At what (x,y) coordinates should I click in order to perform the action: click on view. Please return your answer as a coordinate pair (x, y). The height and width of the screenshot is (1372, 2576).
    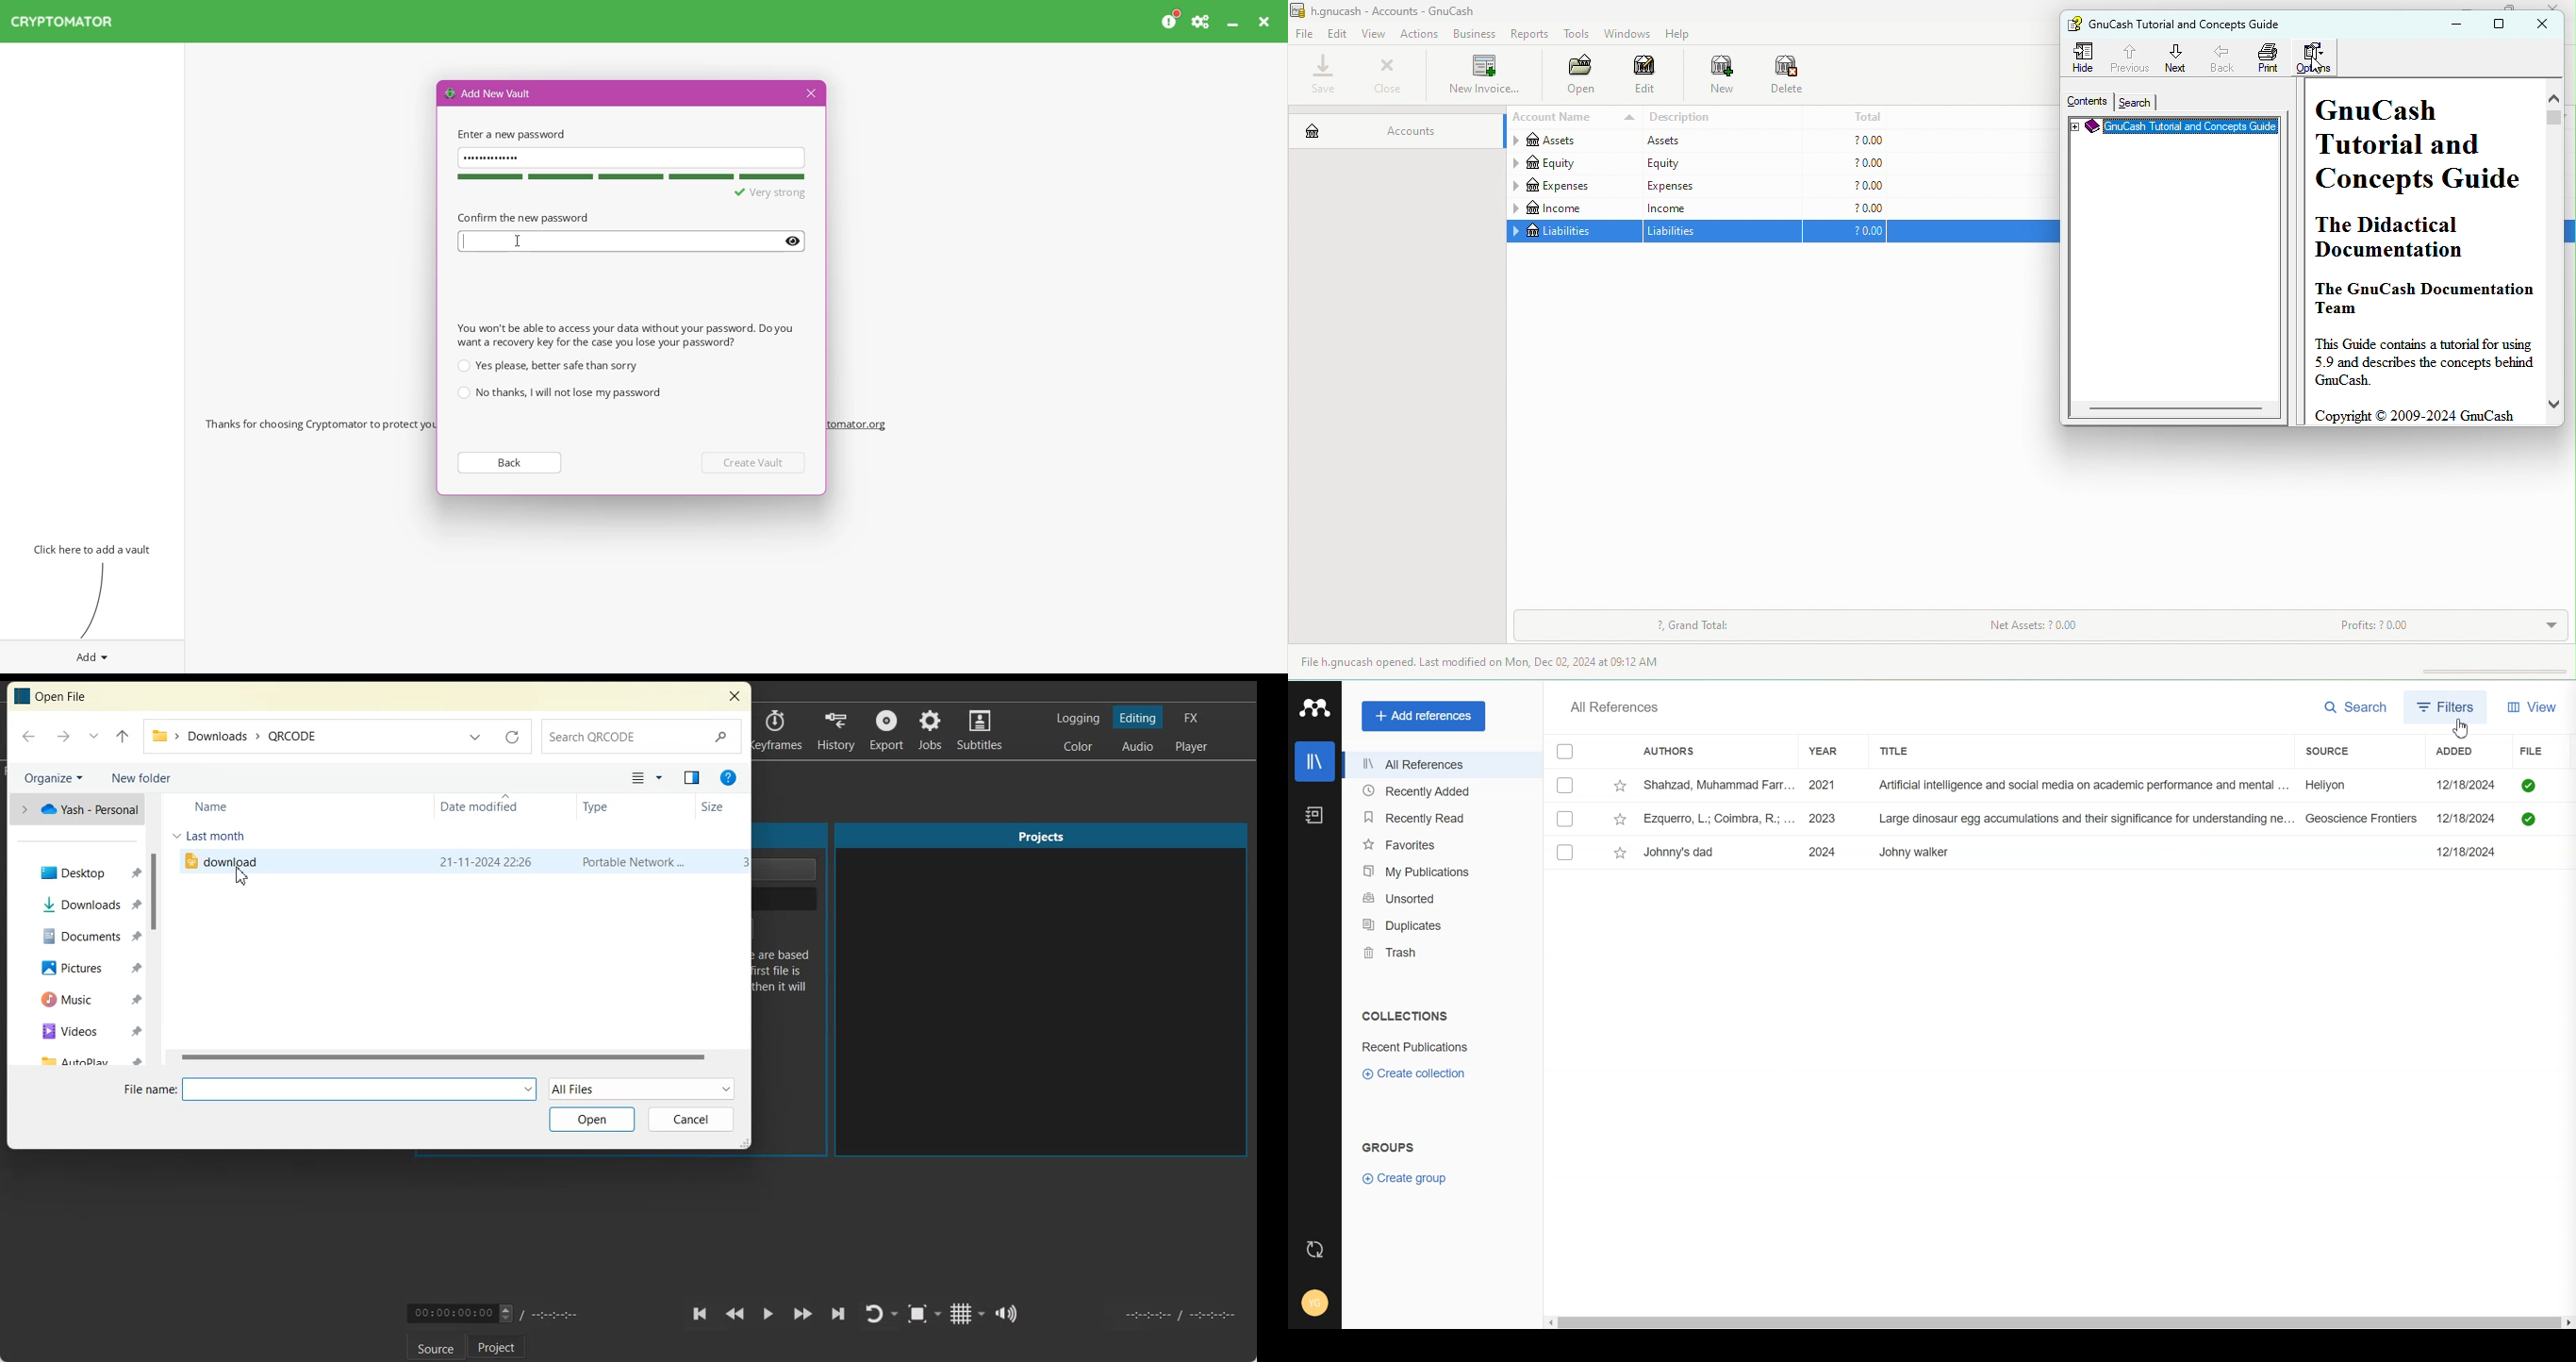
    Looking at the image, I should click on (1377, 34).